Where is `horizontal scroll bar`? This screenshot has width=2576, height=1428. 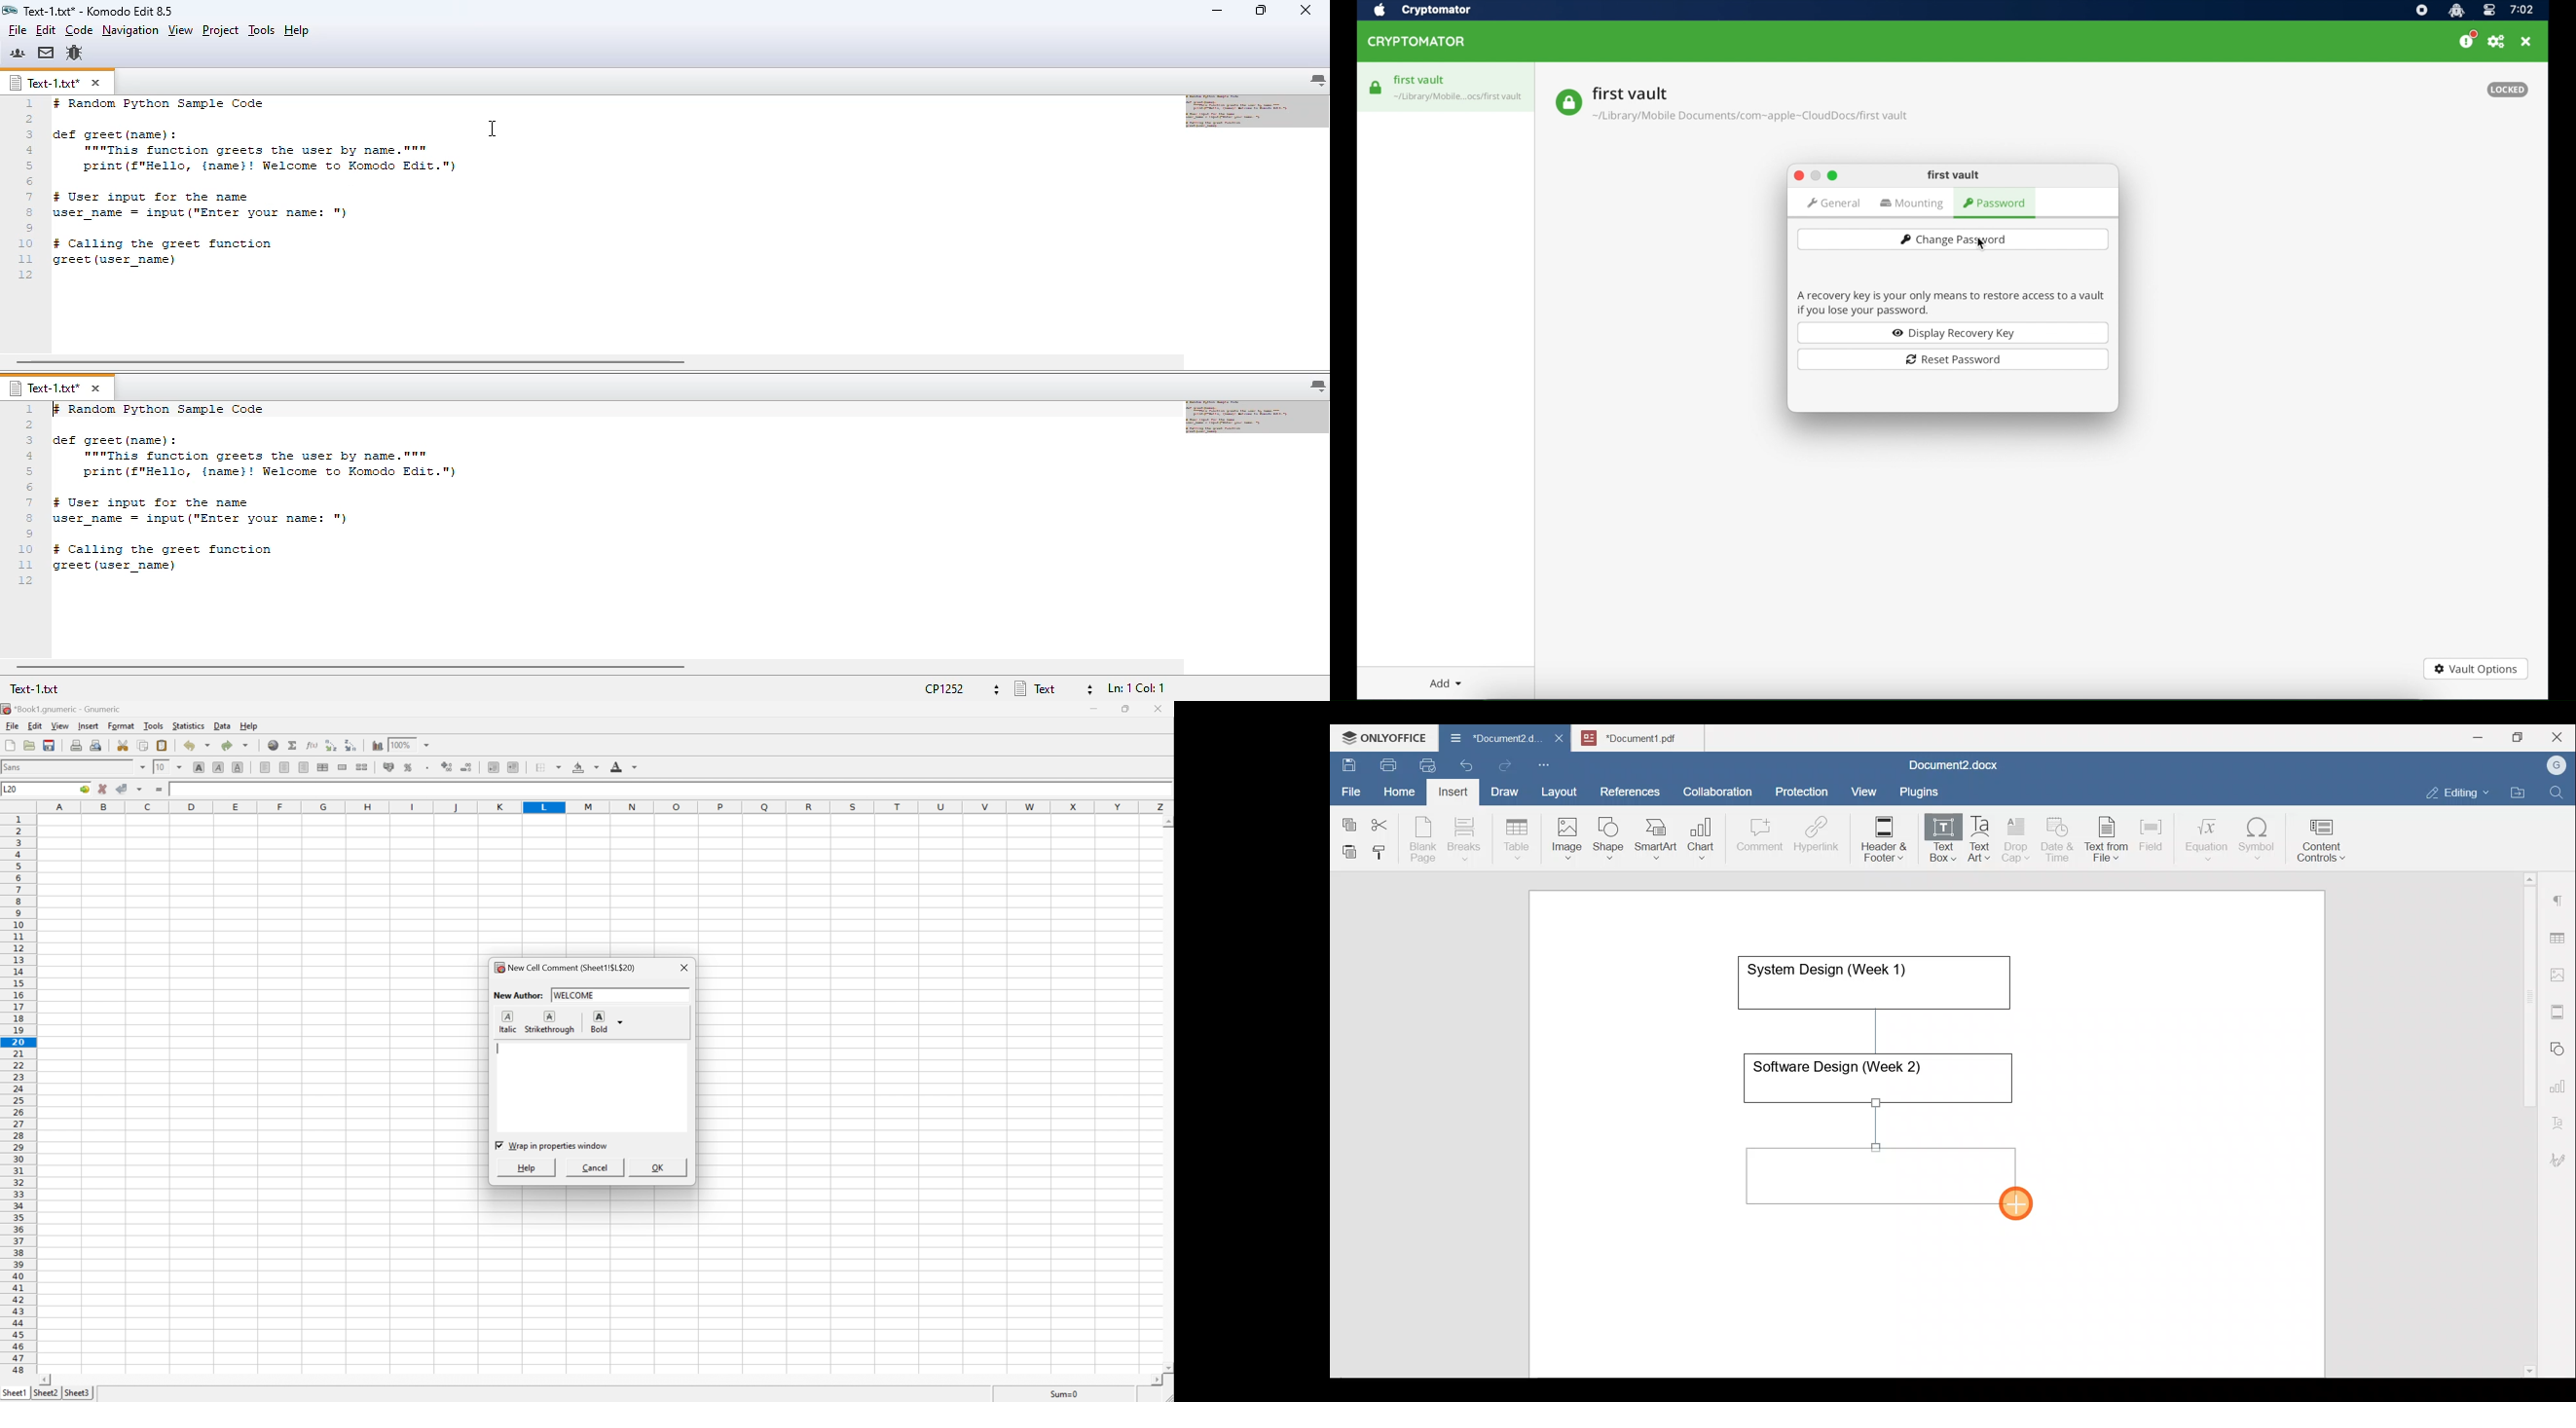 horizontal scroll bar is located at coordinates (351, 362).